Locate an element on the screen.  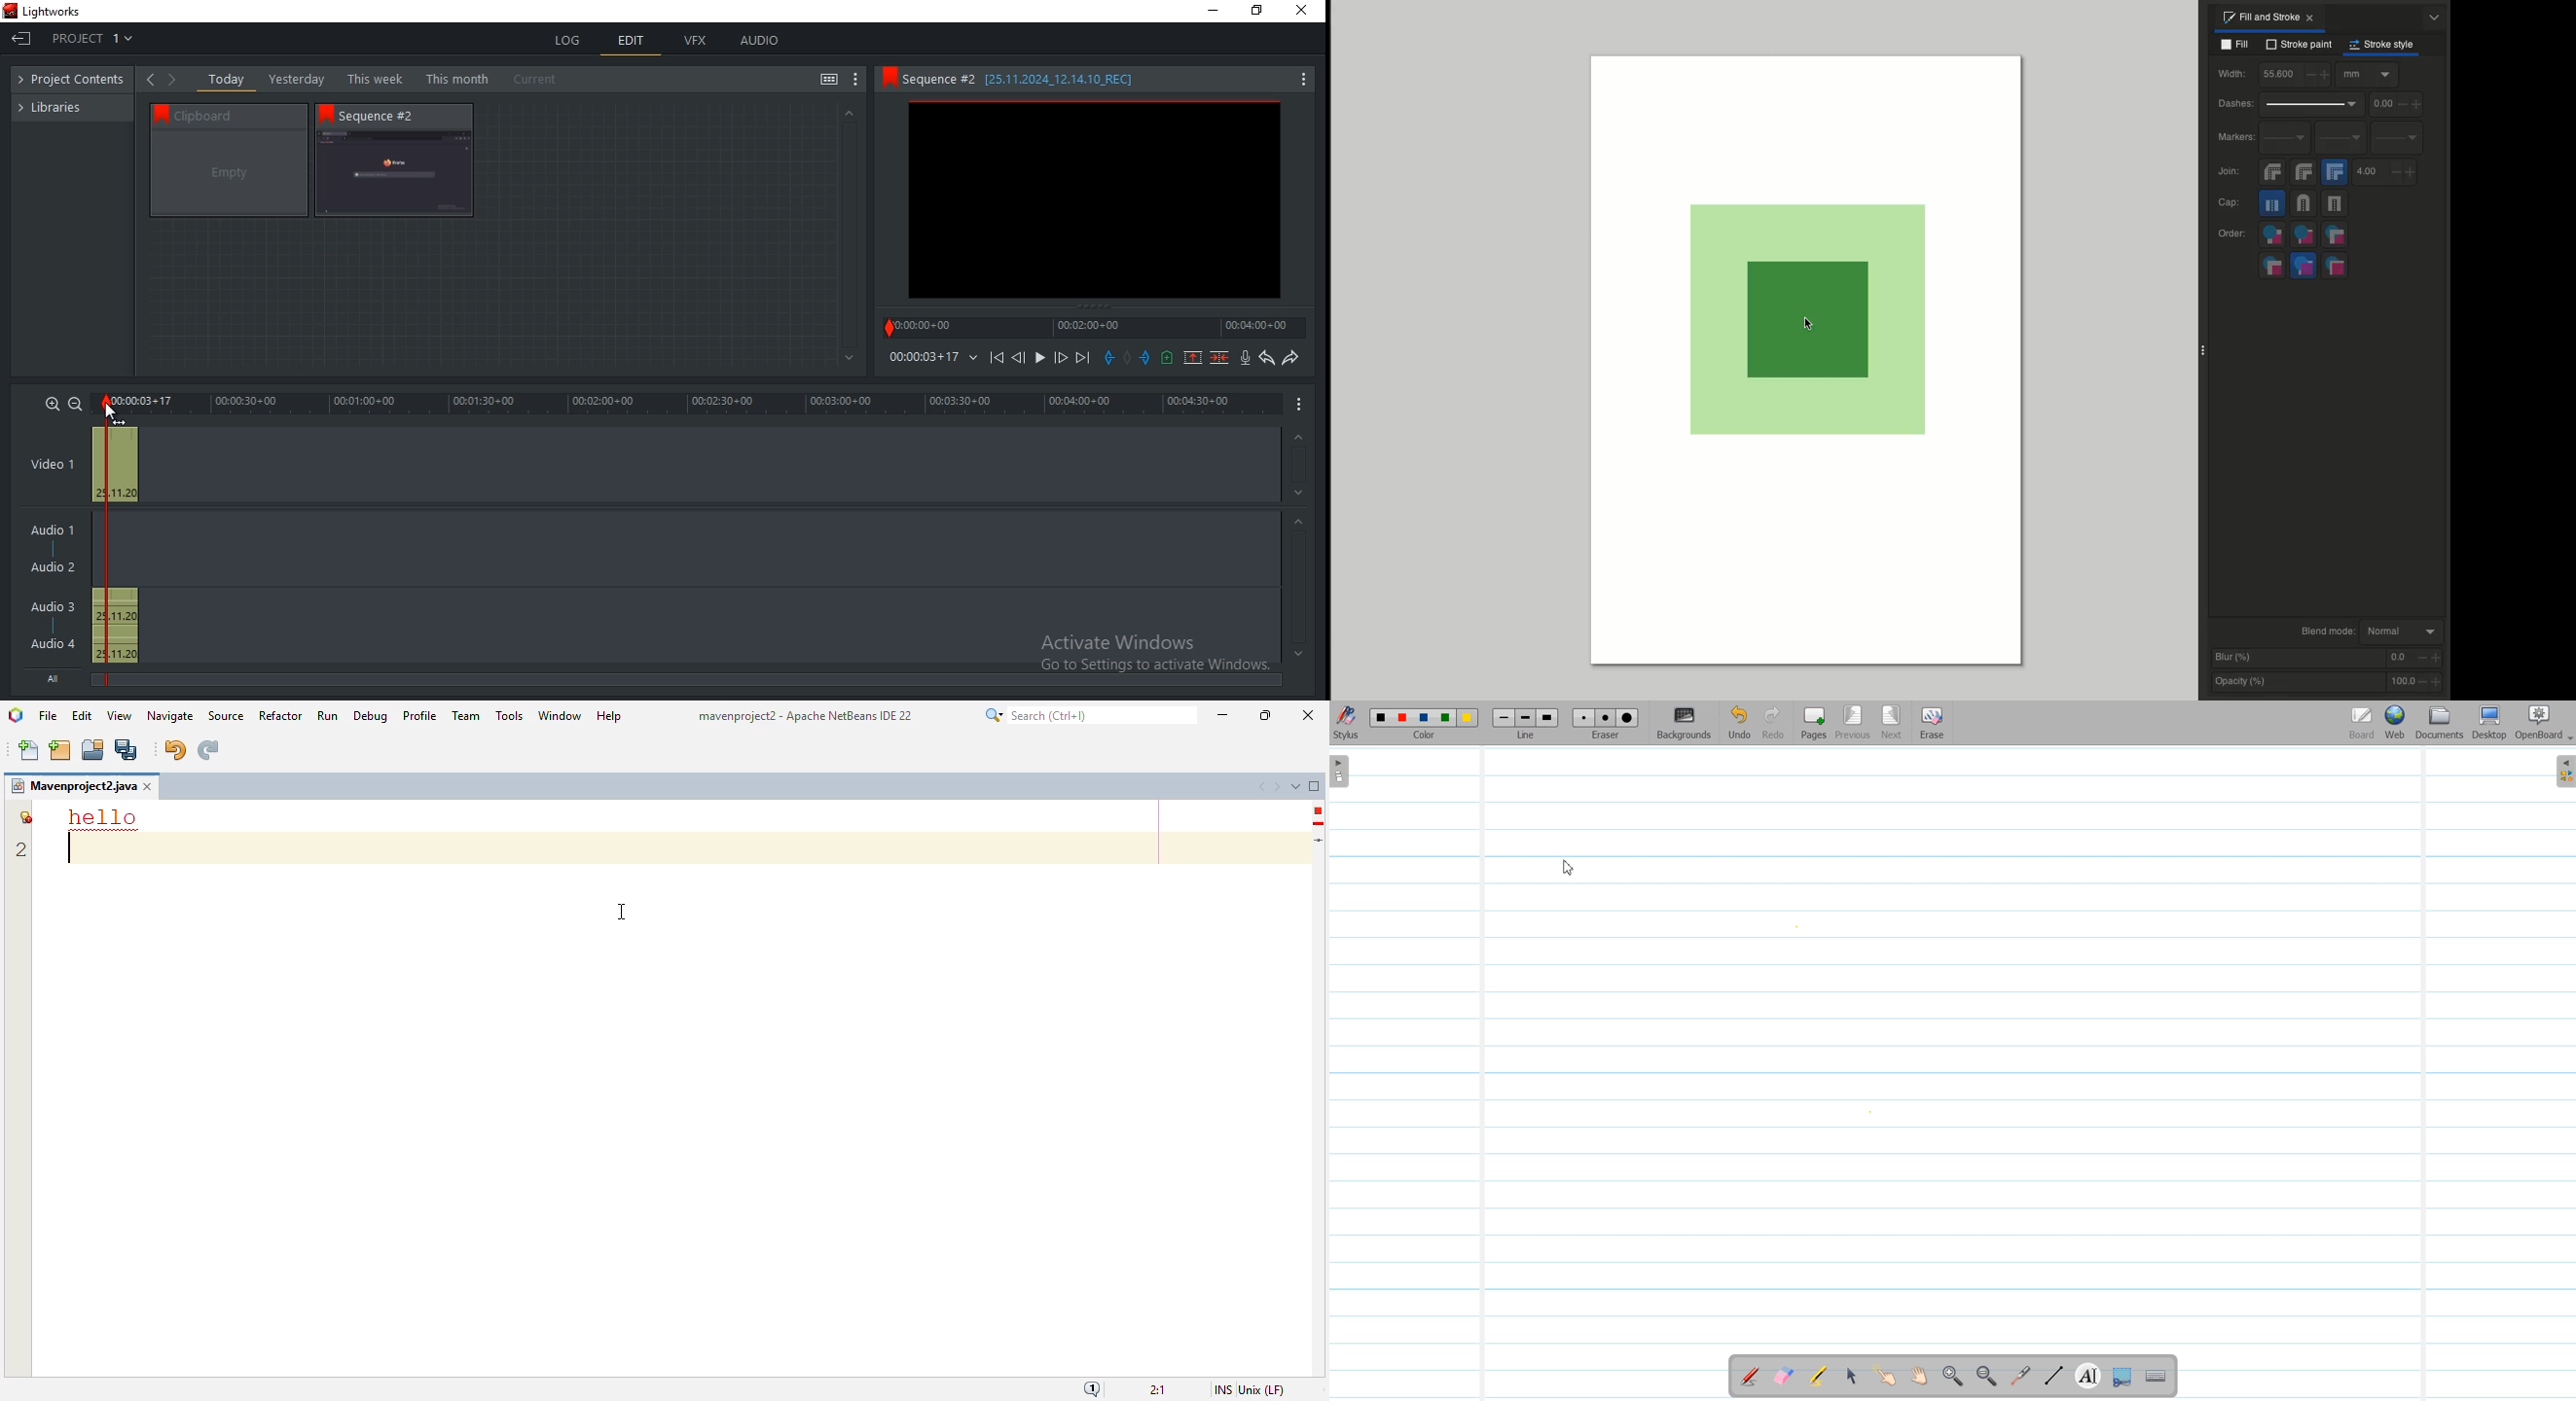
remove marked section is located at coordinates (1193, 356).